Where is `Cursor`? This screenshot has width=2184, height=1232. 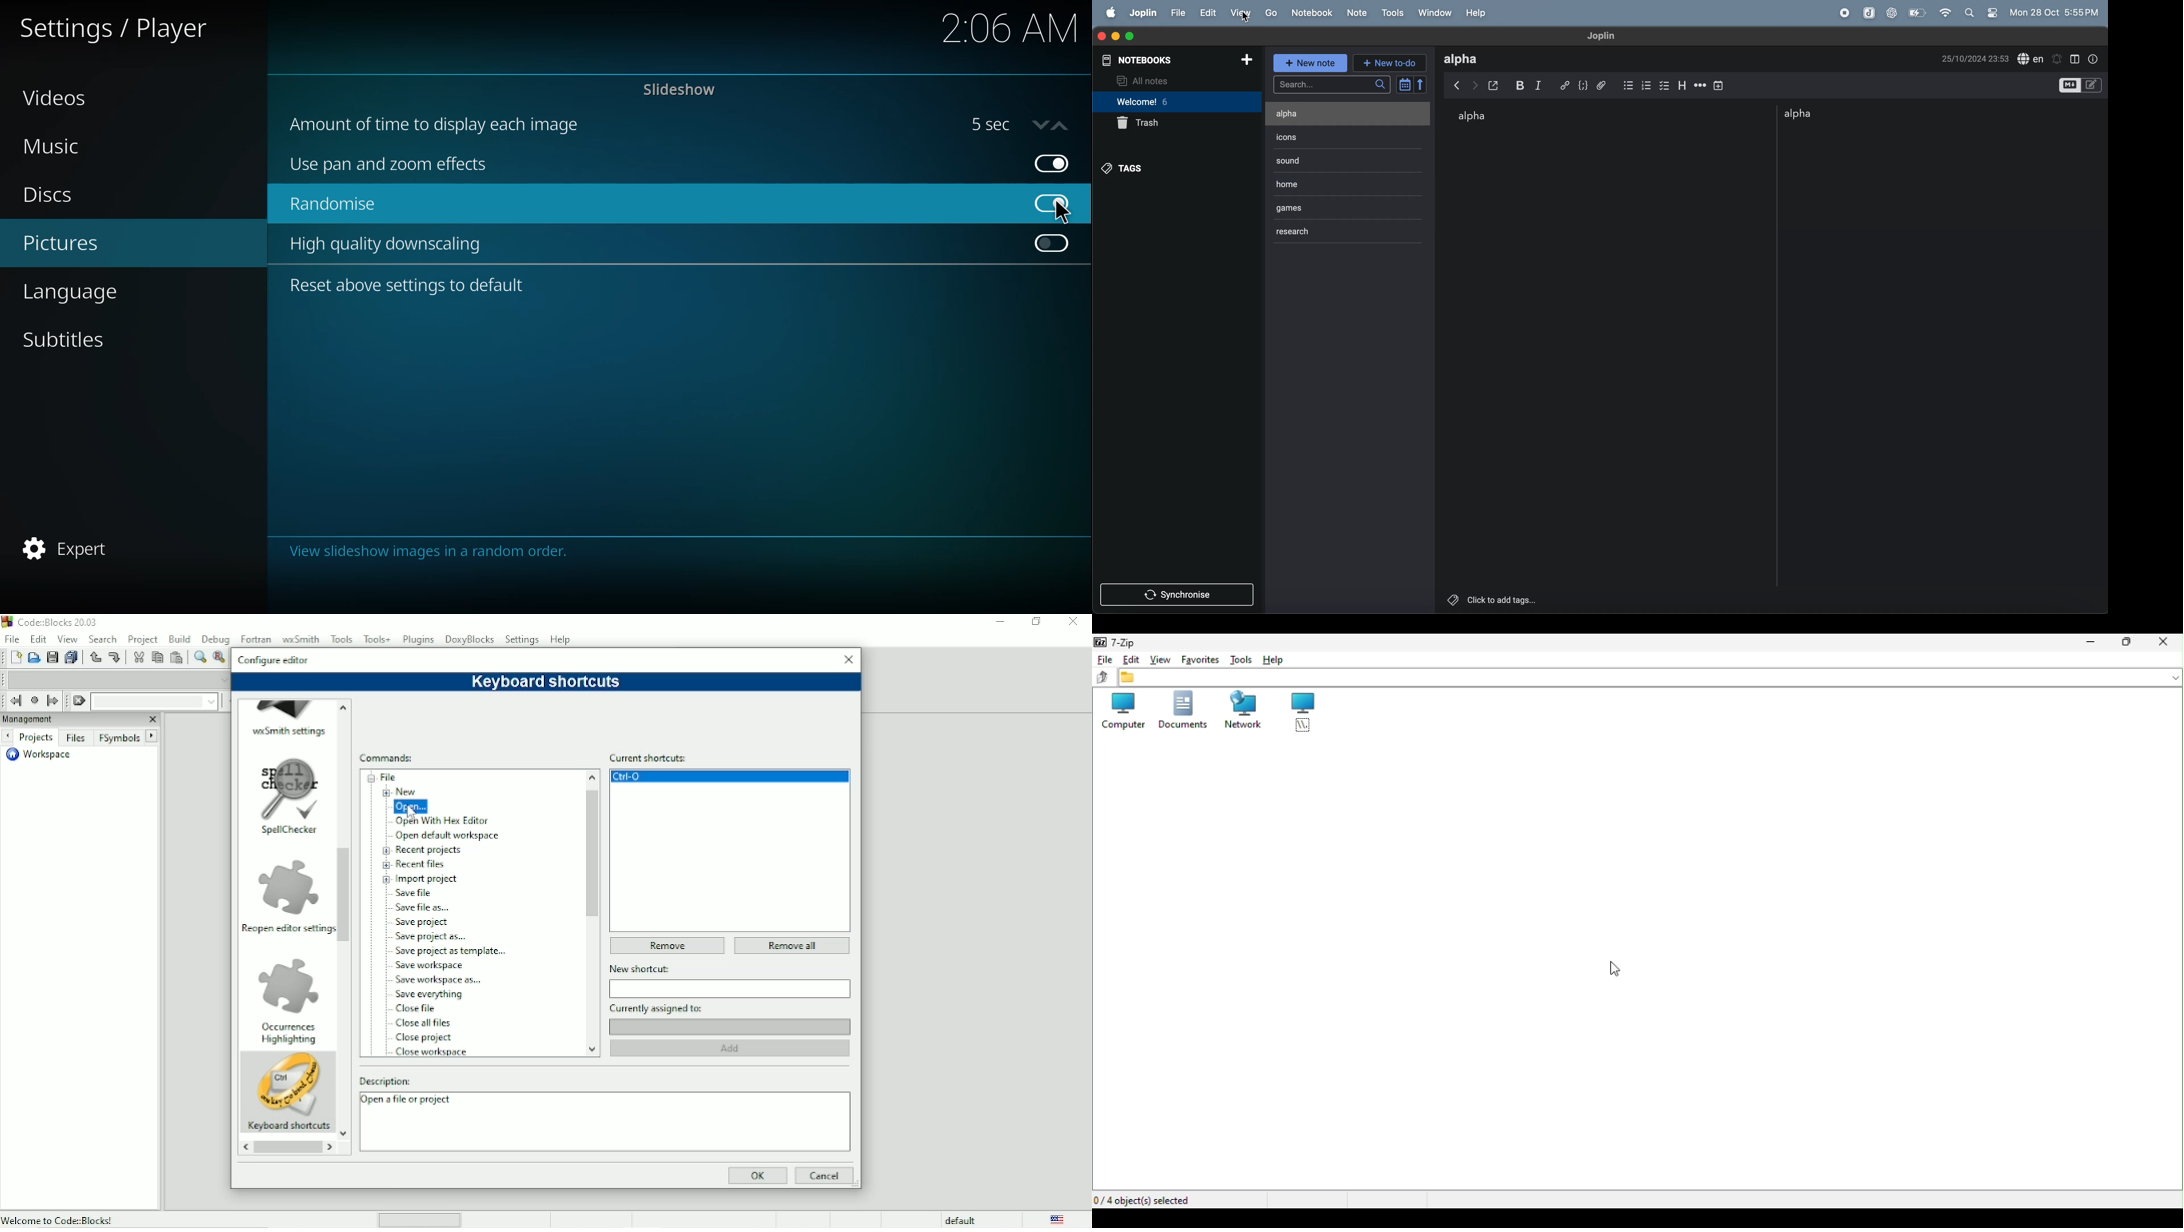 Cursor is located at coordinates (412, 813).